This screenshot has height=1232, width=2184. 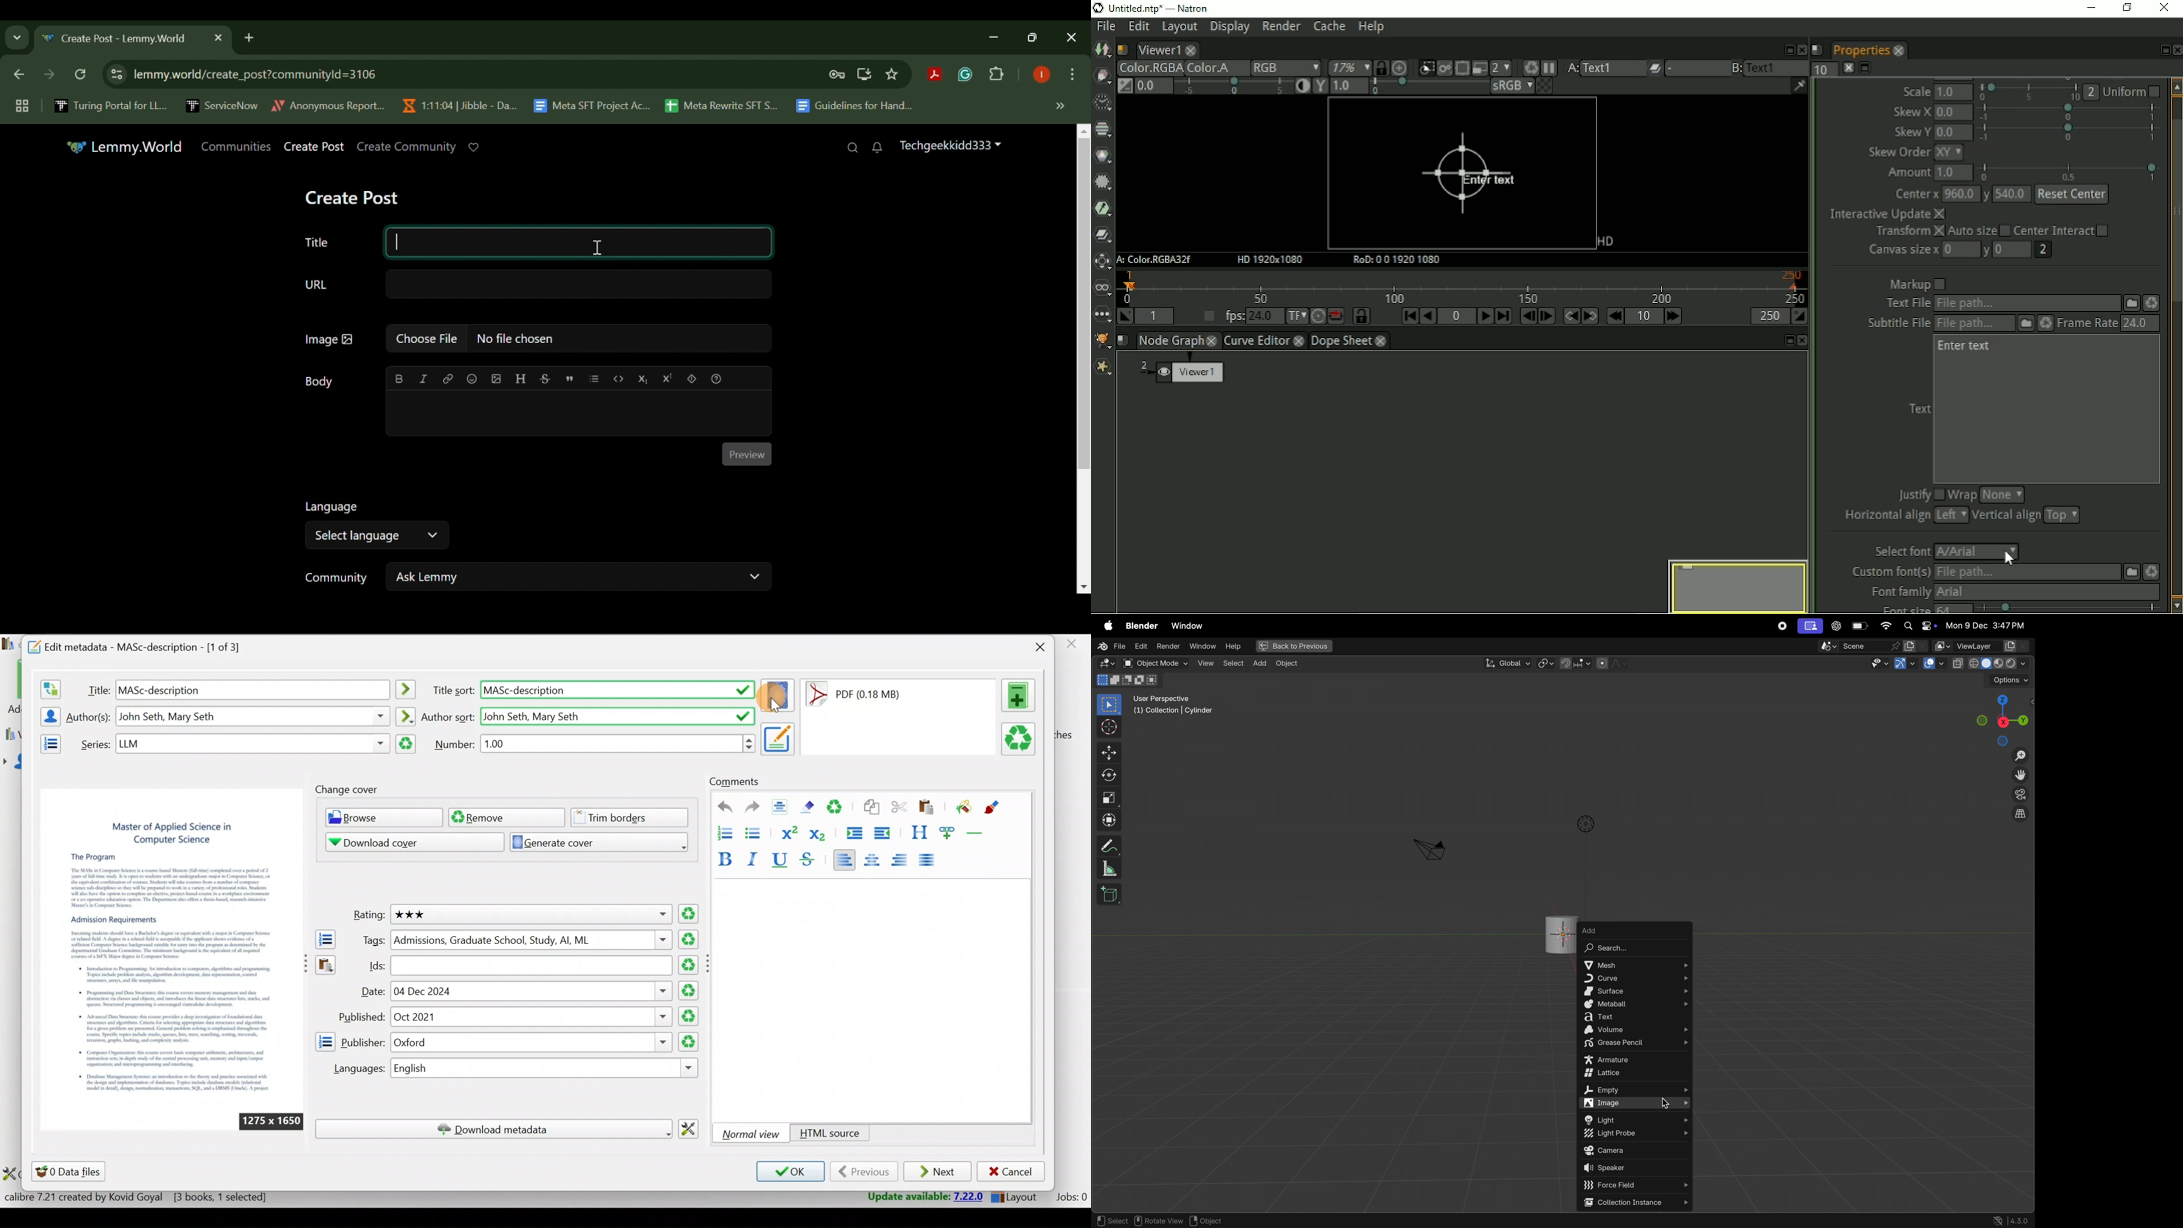 I want to click on Update, so click(x=919, y=1196).